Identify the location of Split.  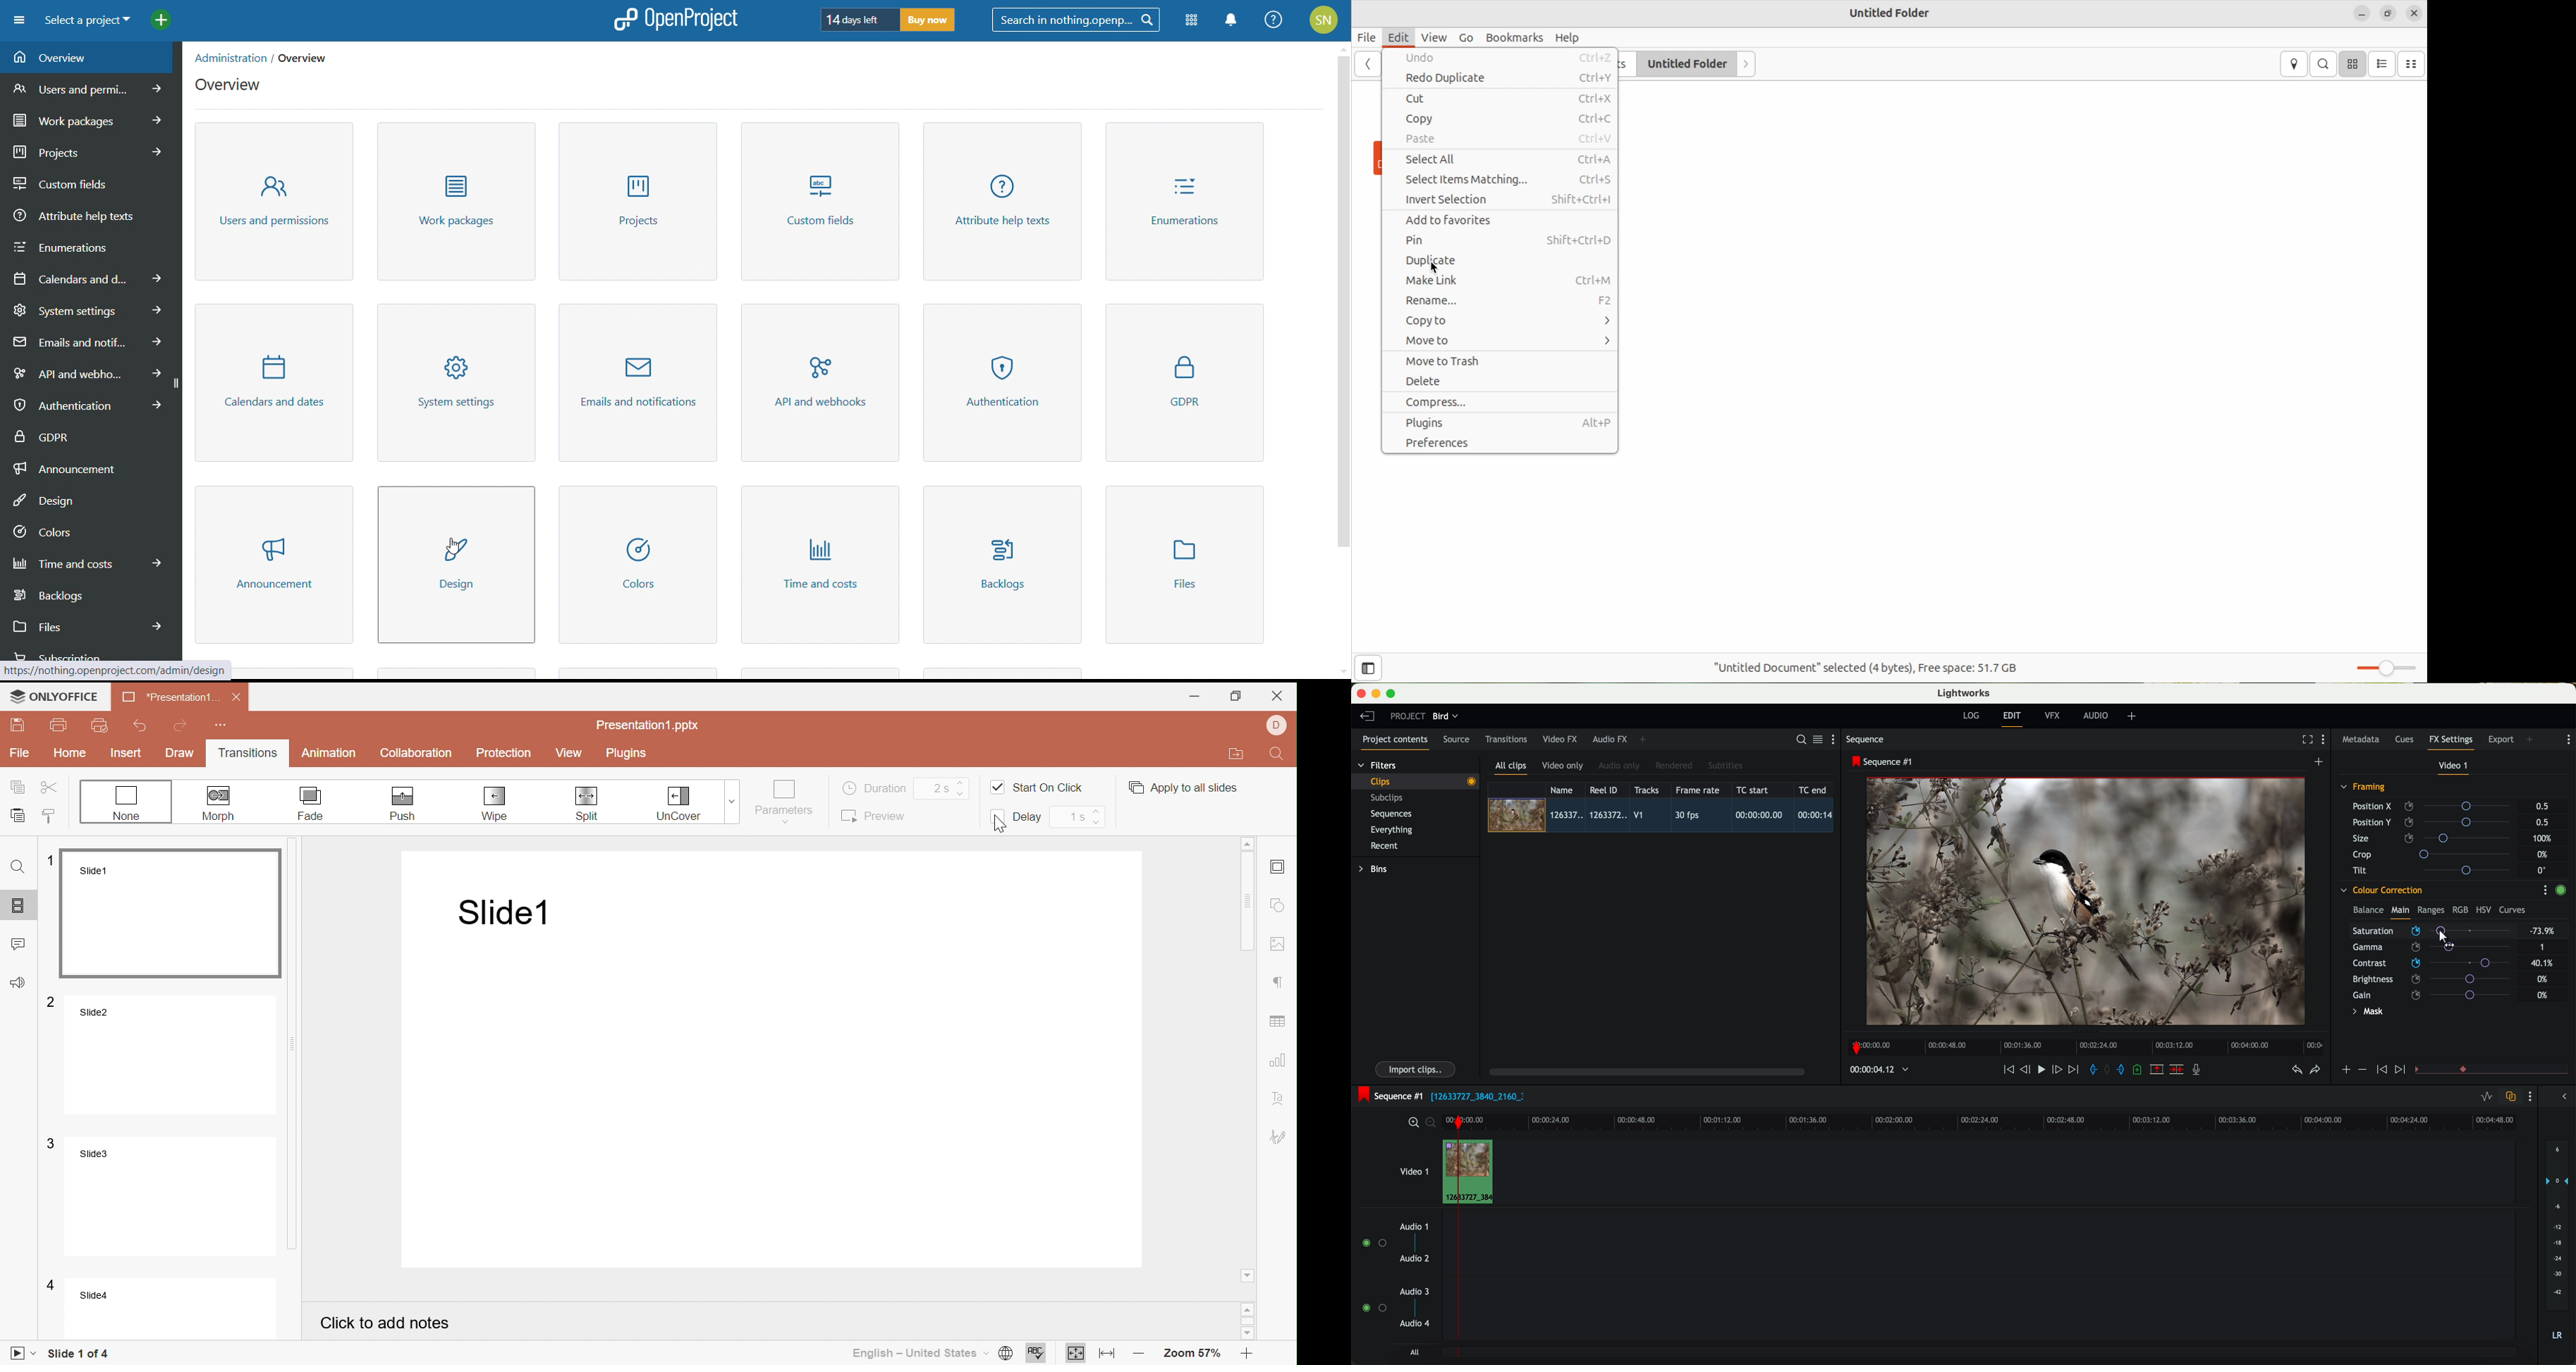
(586, 804).